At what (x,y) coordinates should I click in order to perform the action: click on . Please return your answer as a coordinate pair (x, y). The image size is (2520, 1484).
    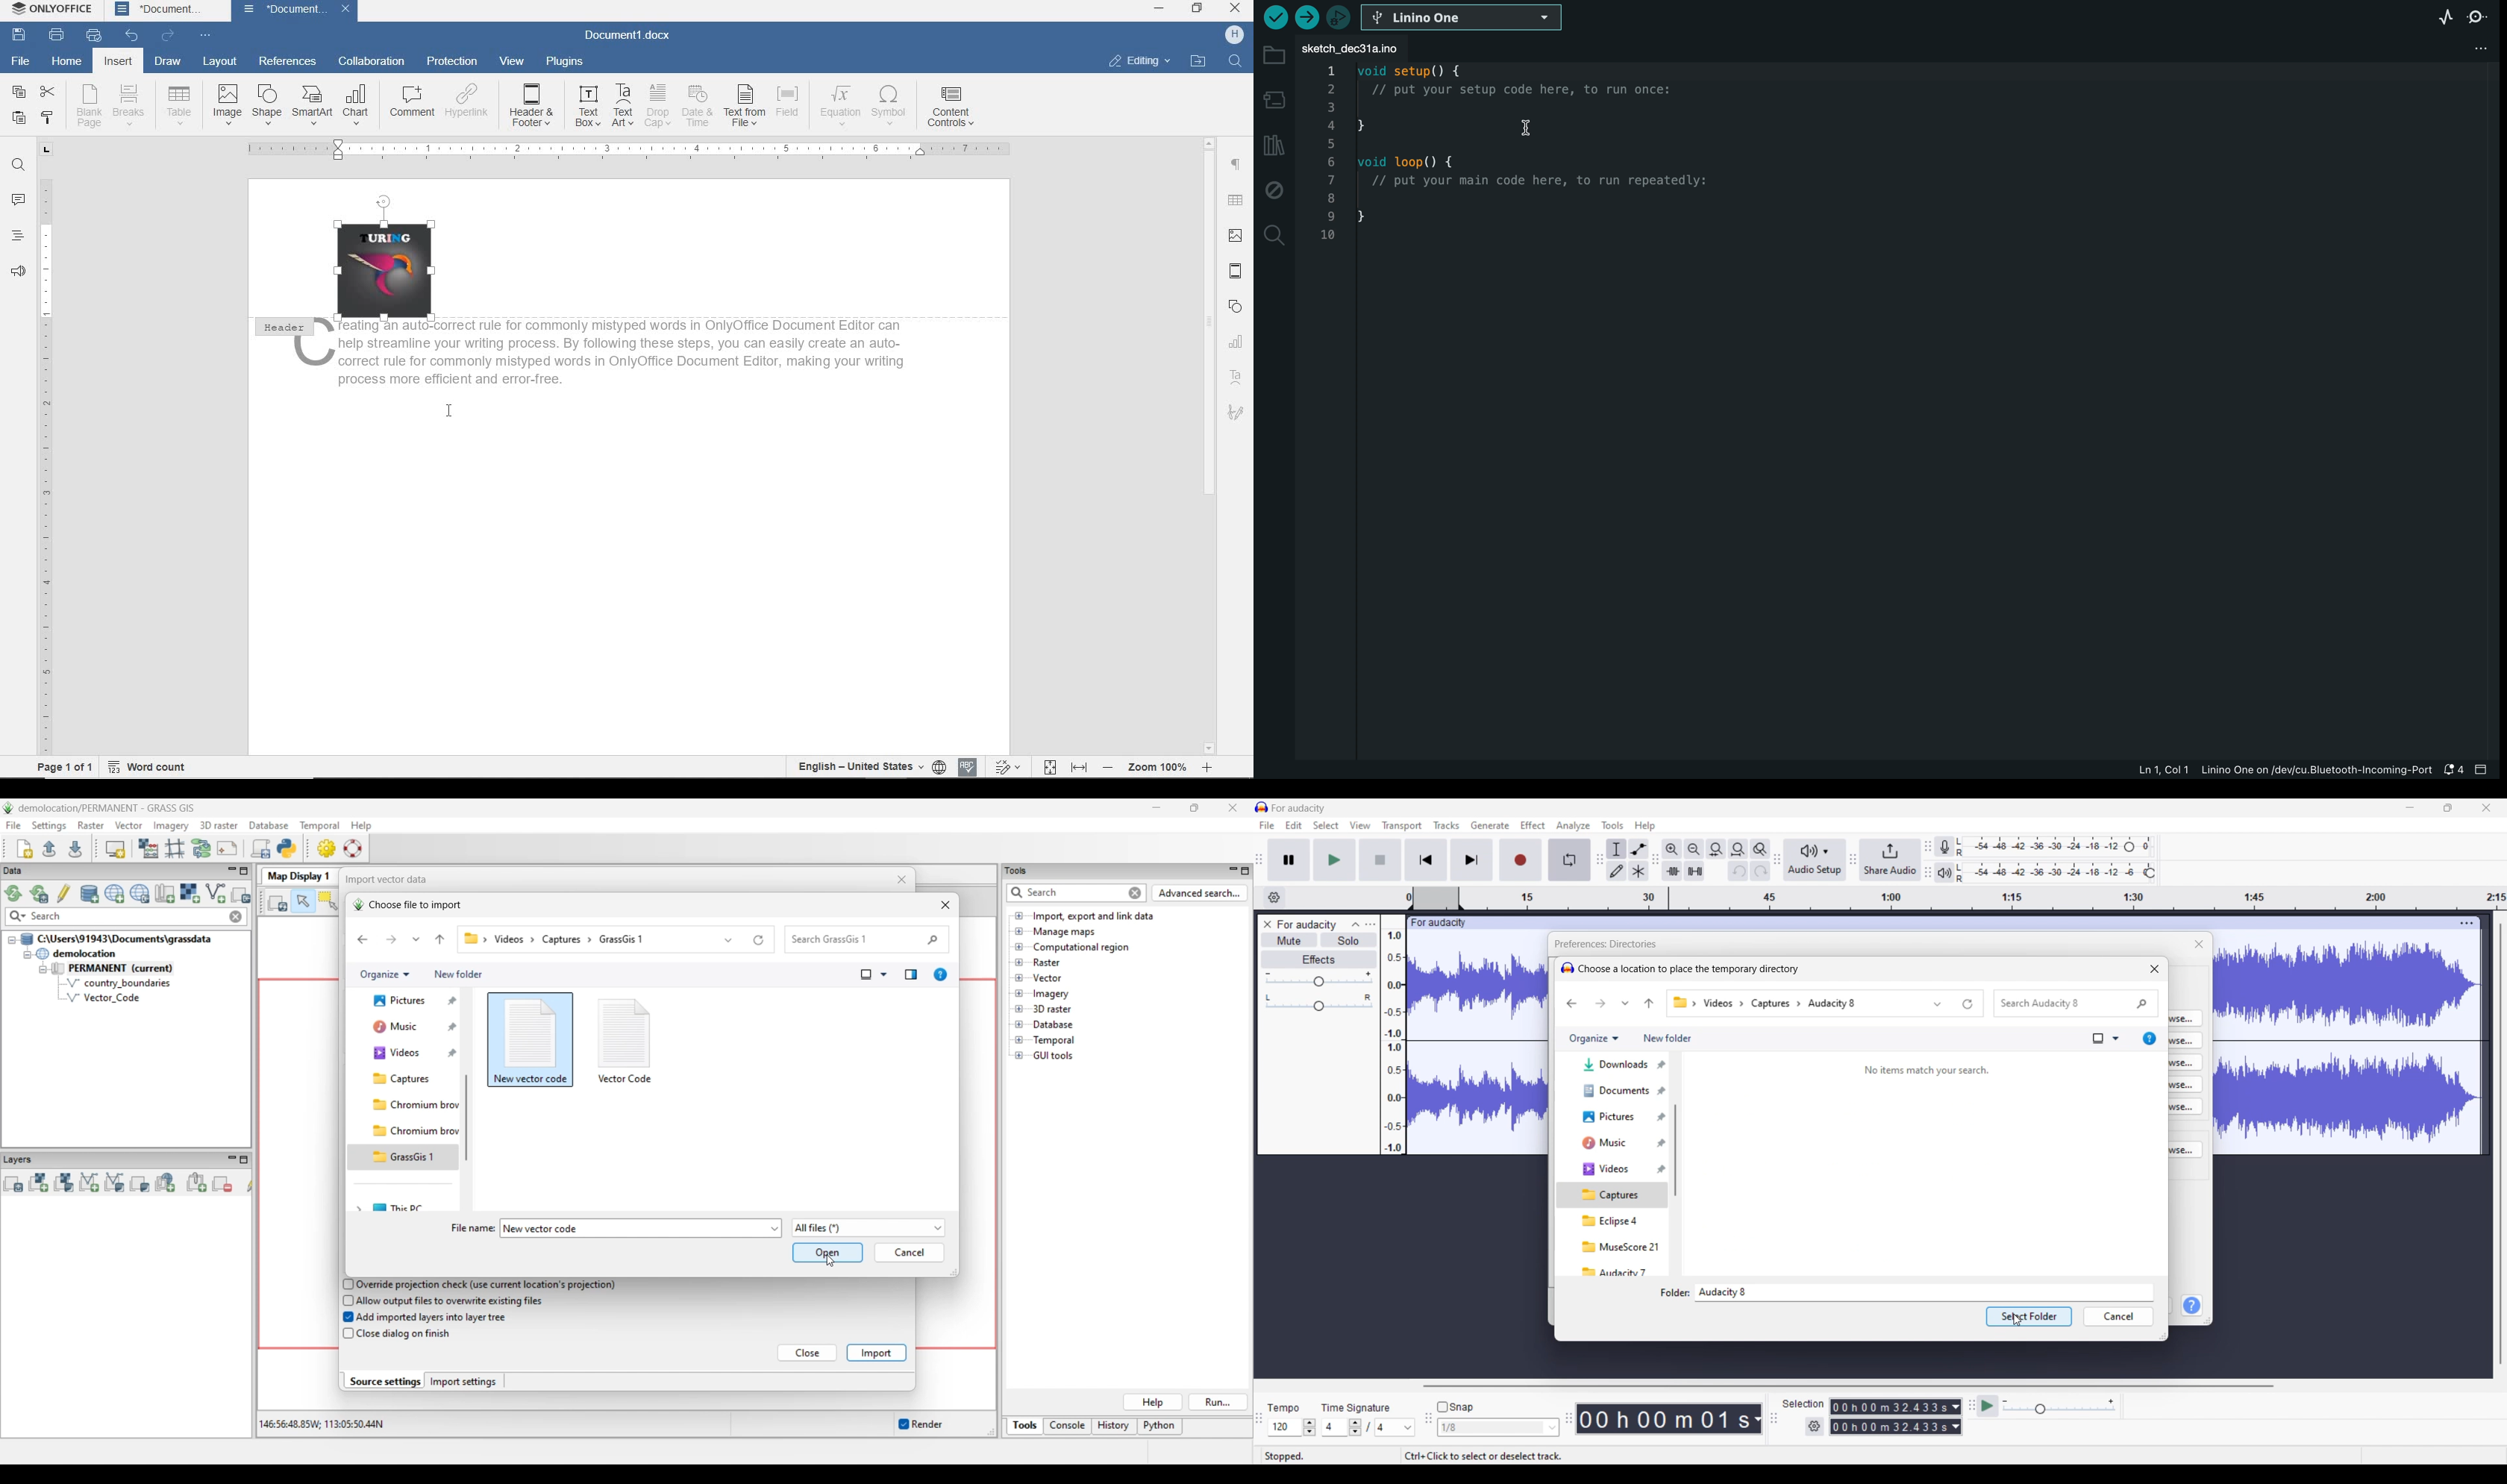
    Looking at the image, I should click on (660, 105).